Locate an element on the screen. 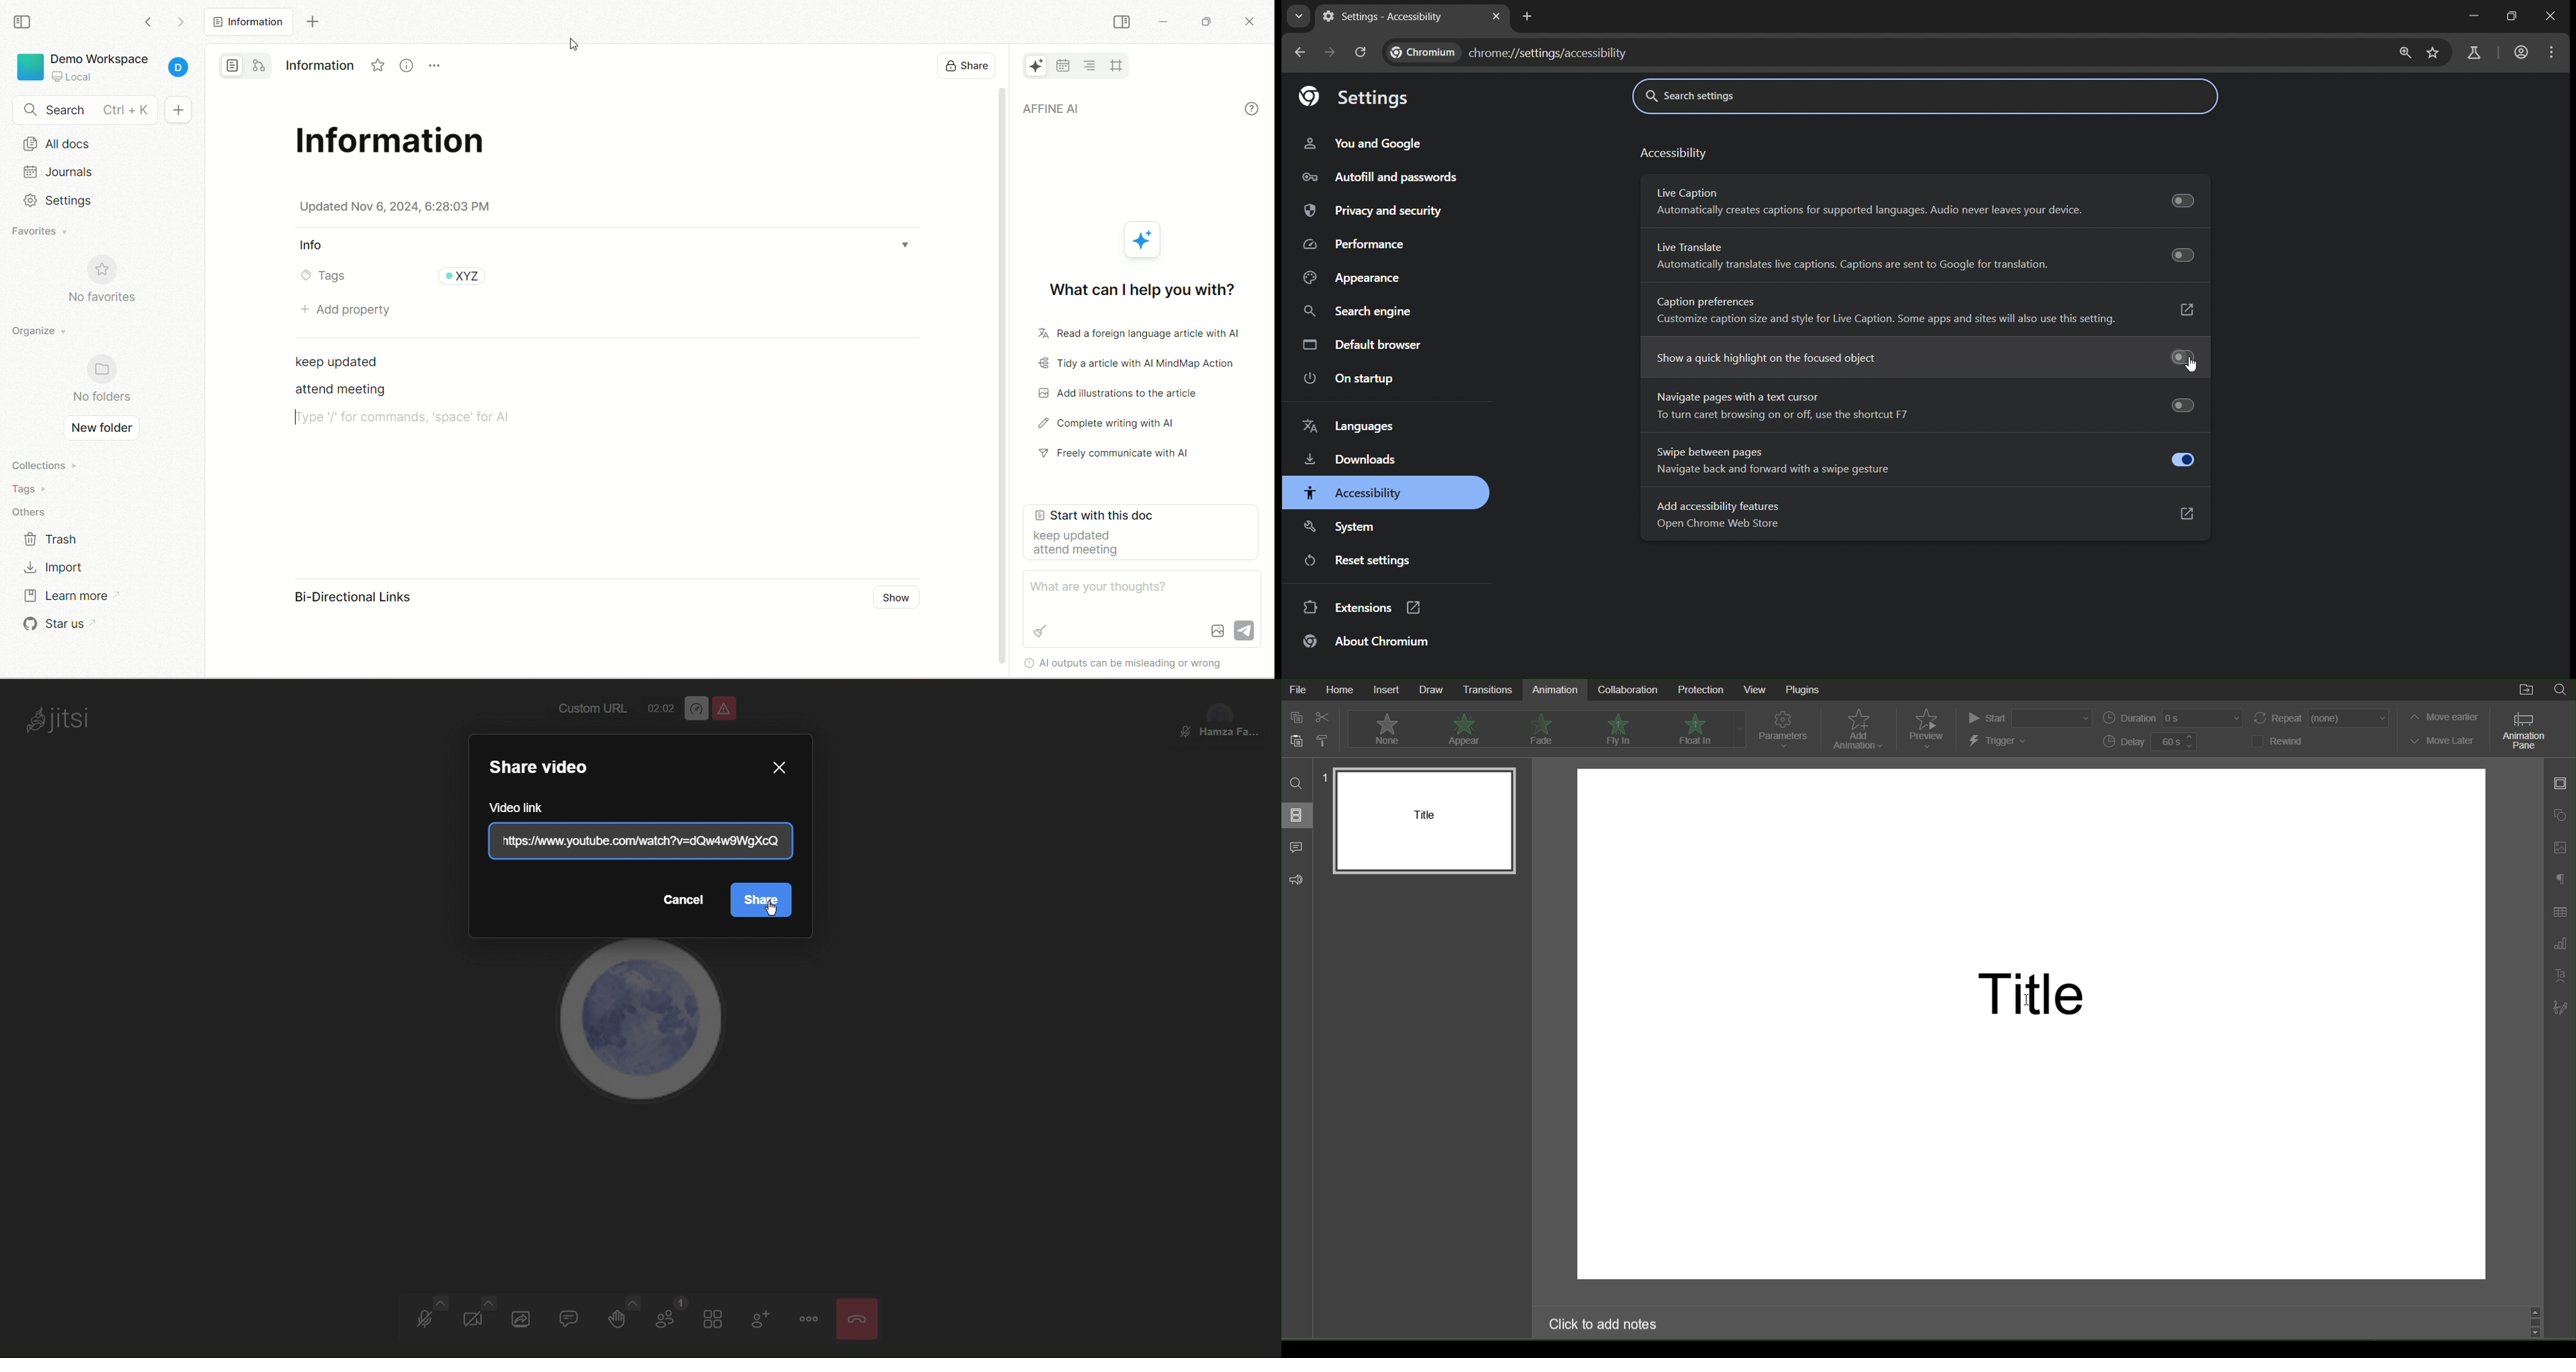 The width and height of the screenshot is (2576, 1372). calender is located at coordinates (1063, 65).